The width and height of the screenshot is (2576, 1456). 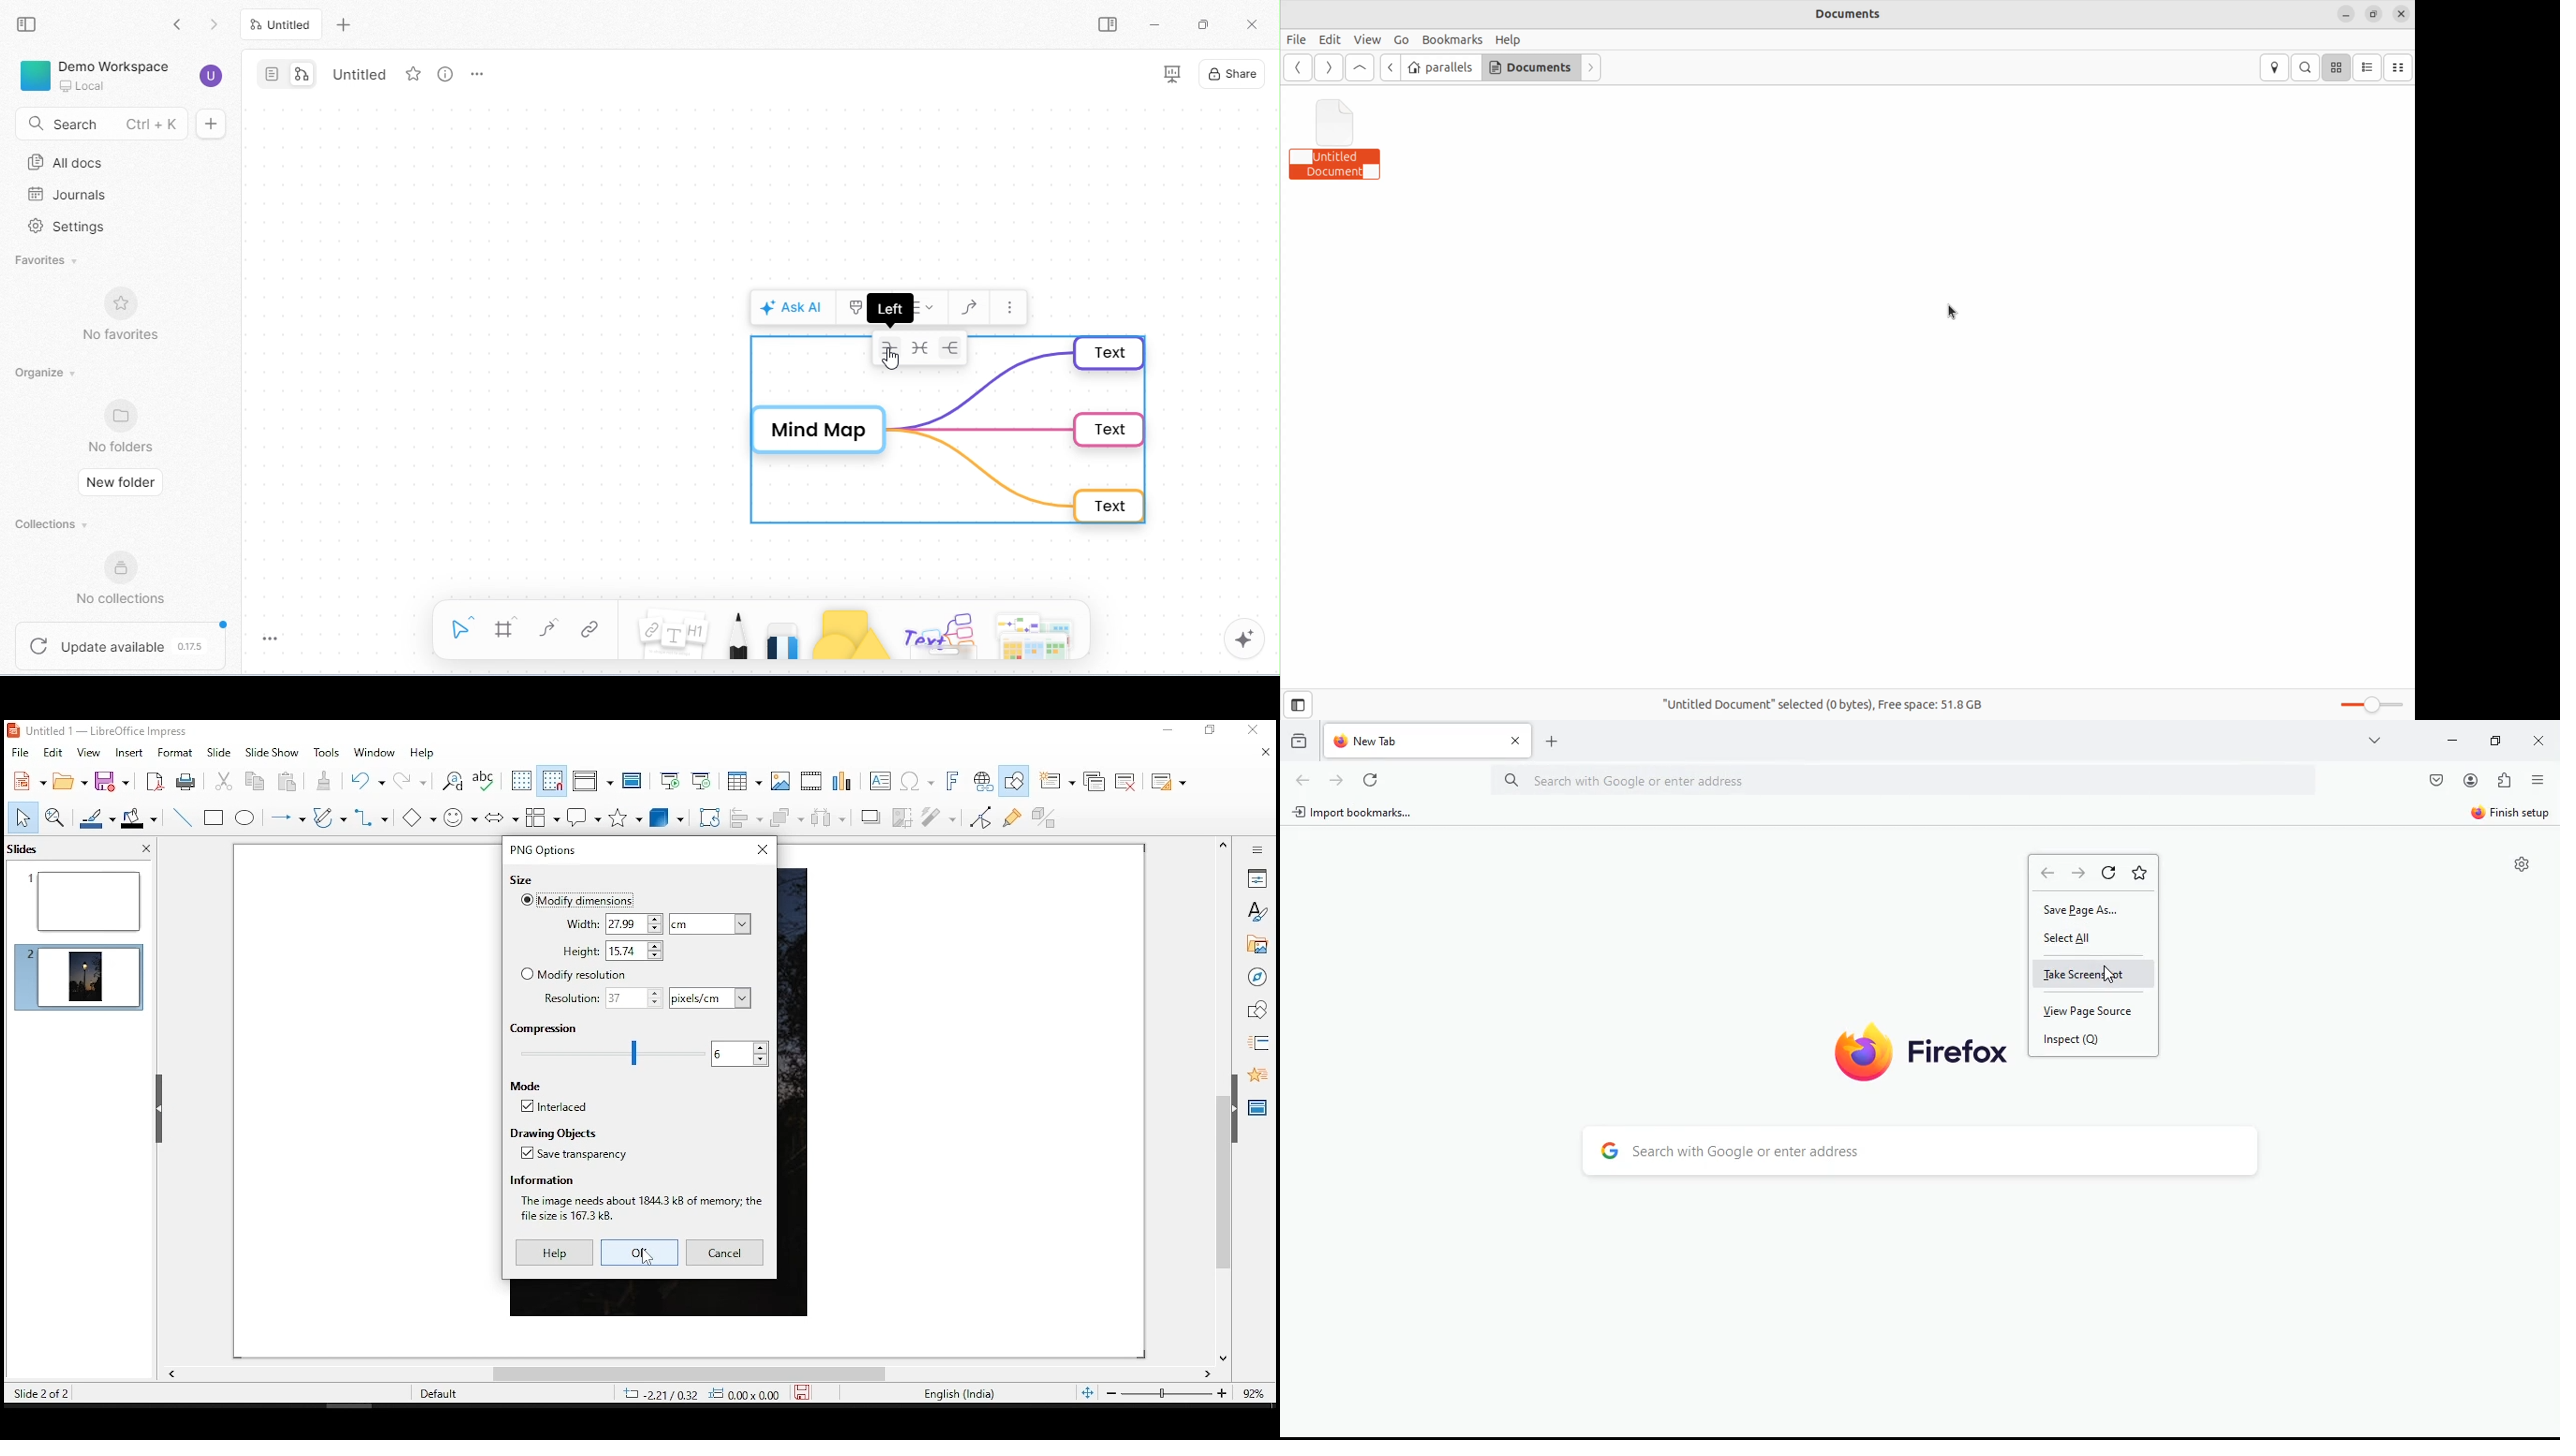 What do you see at coordinates (879, 782) in the screenshot?
I see `text box` at bounding box center [879, 782].